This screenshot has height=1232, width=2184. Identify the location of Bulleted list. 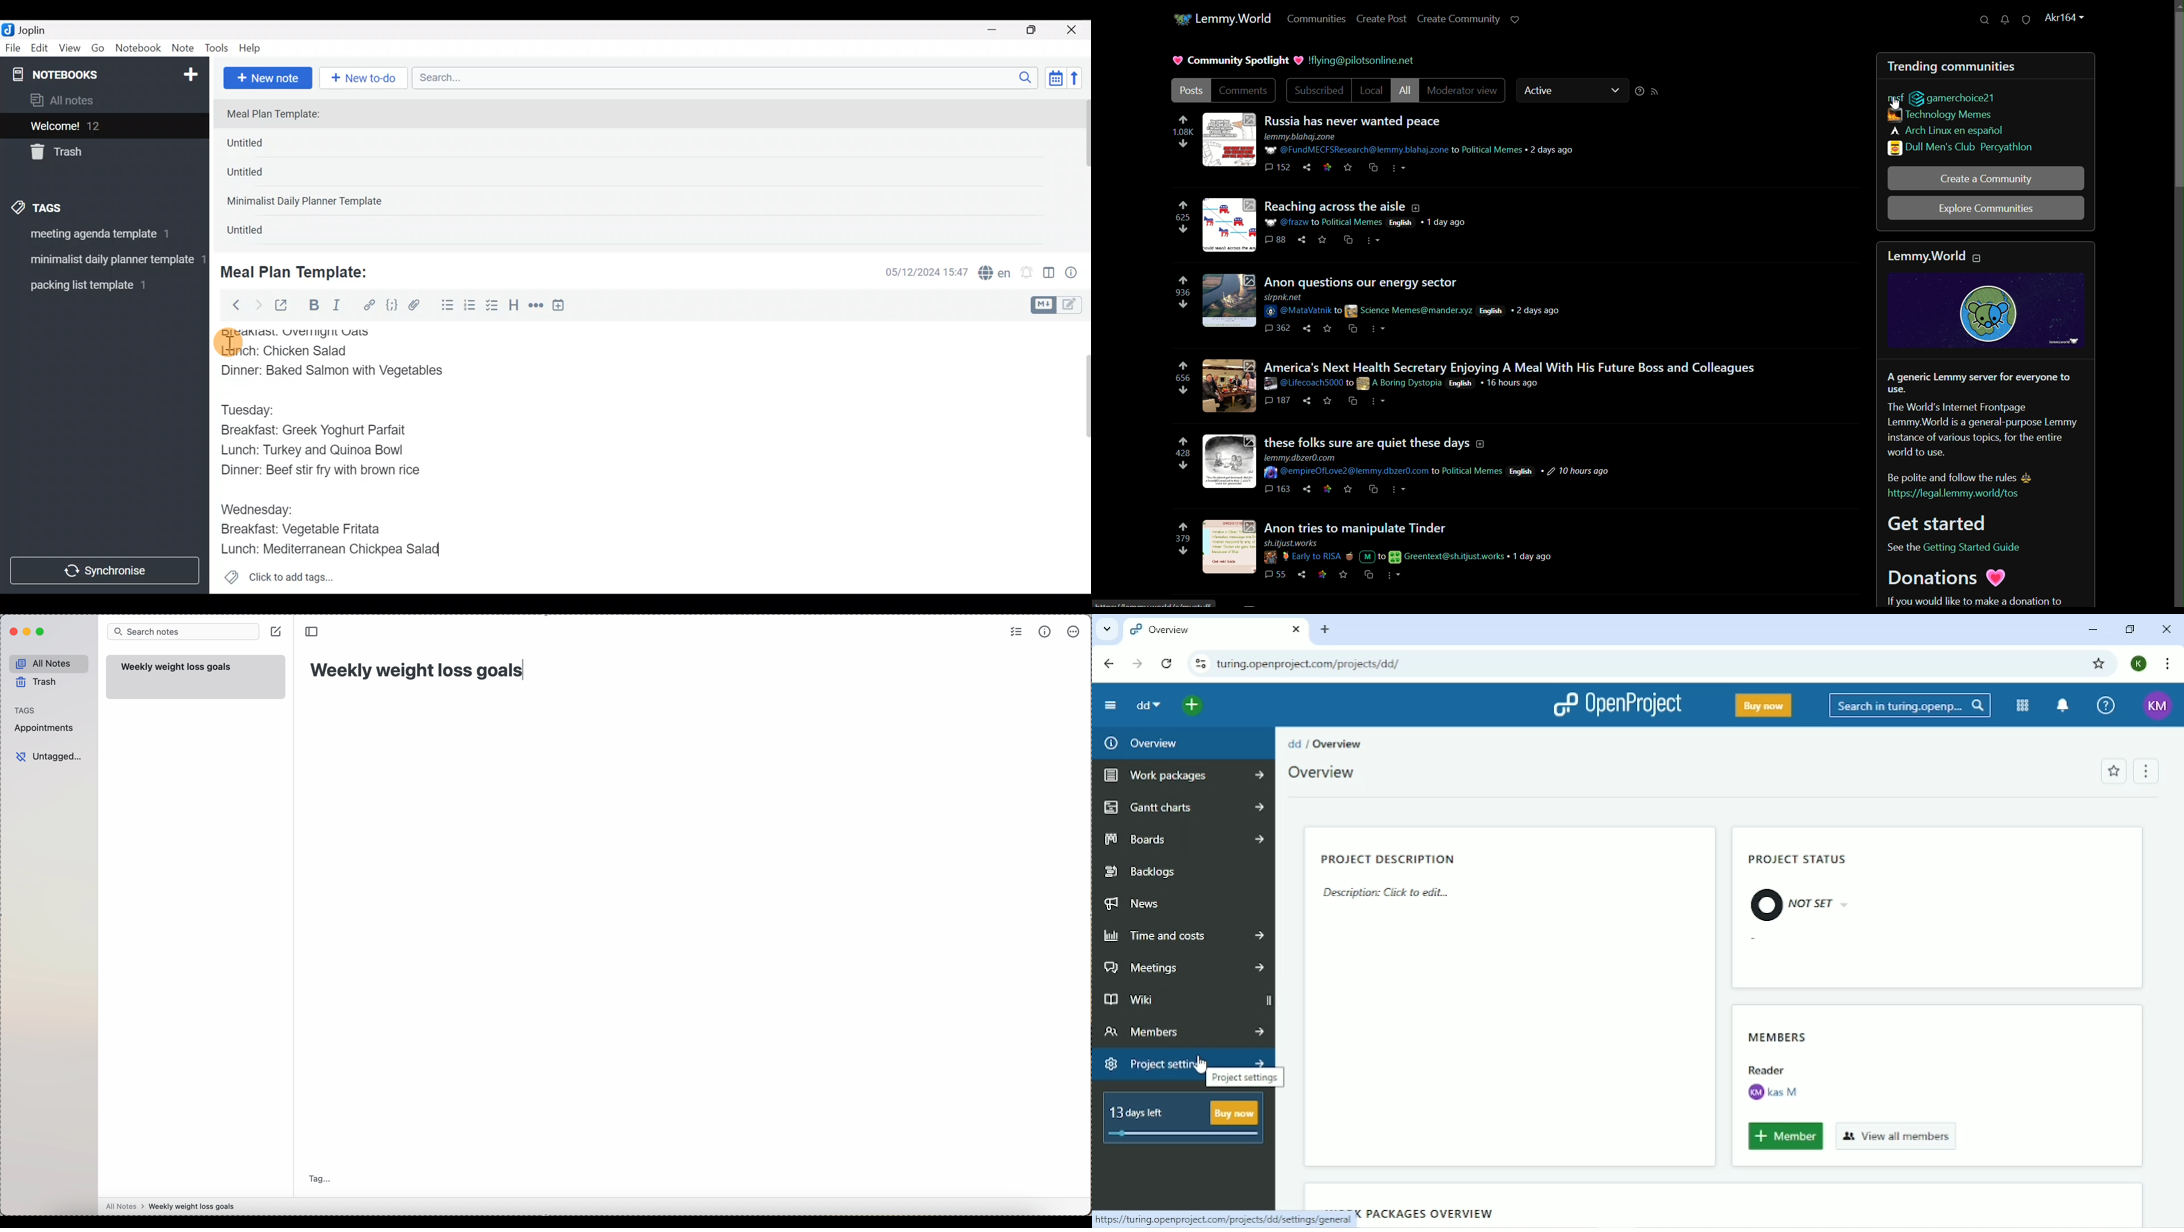
(445, 306).